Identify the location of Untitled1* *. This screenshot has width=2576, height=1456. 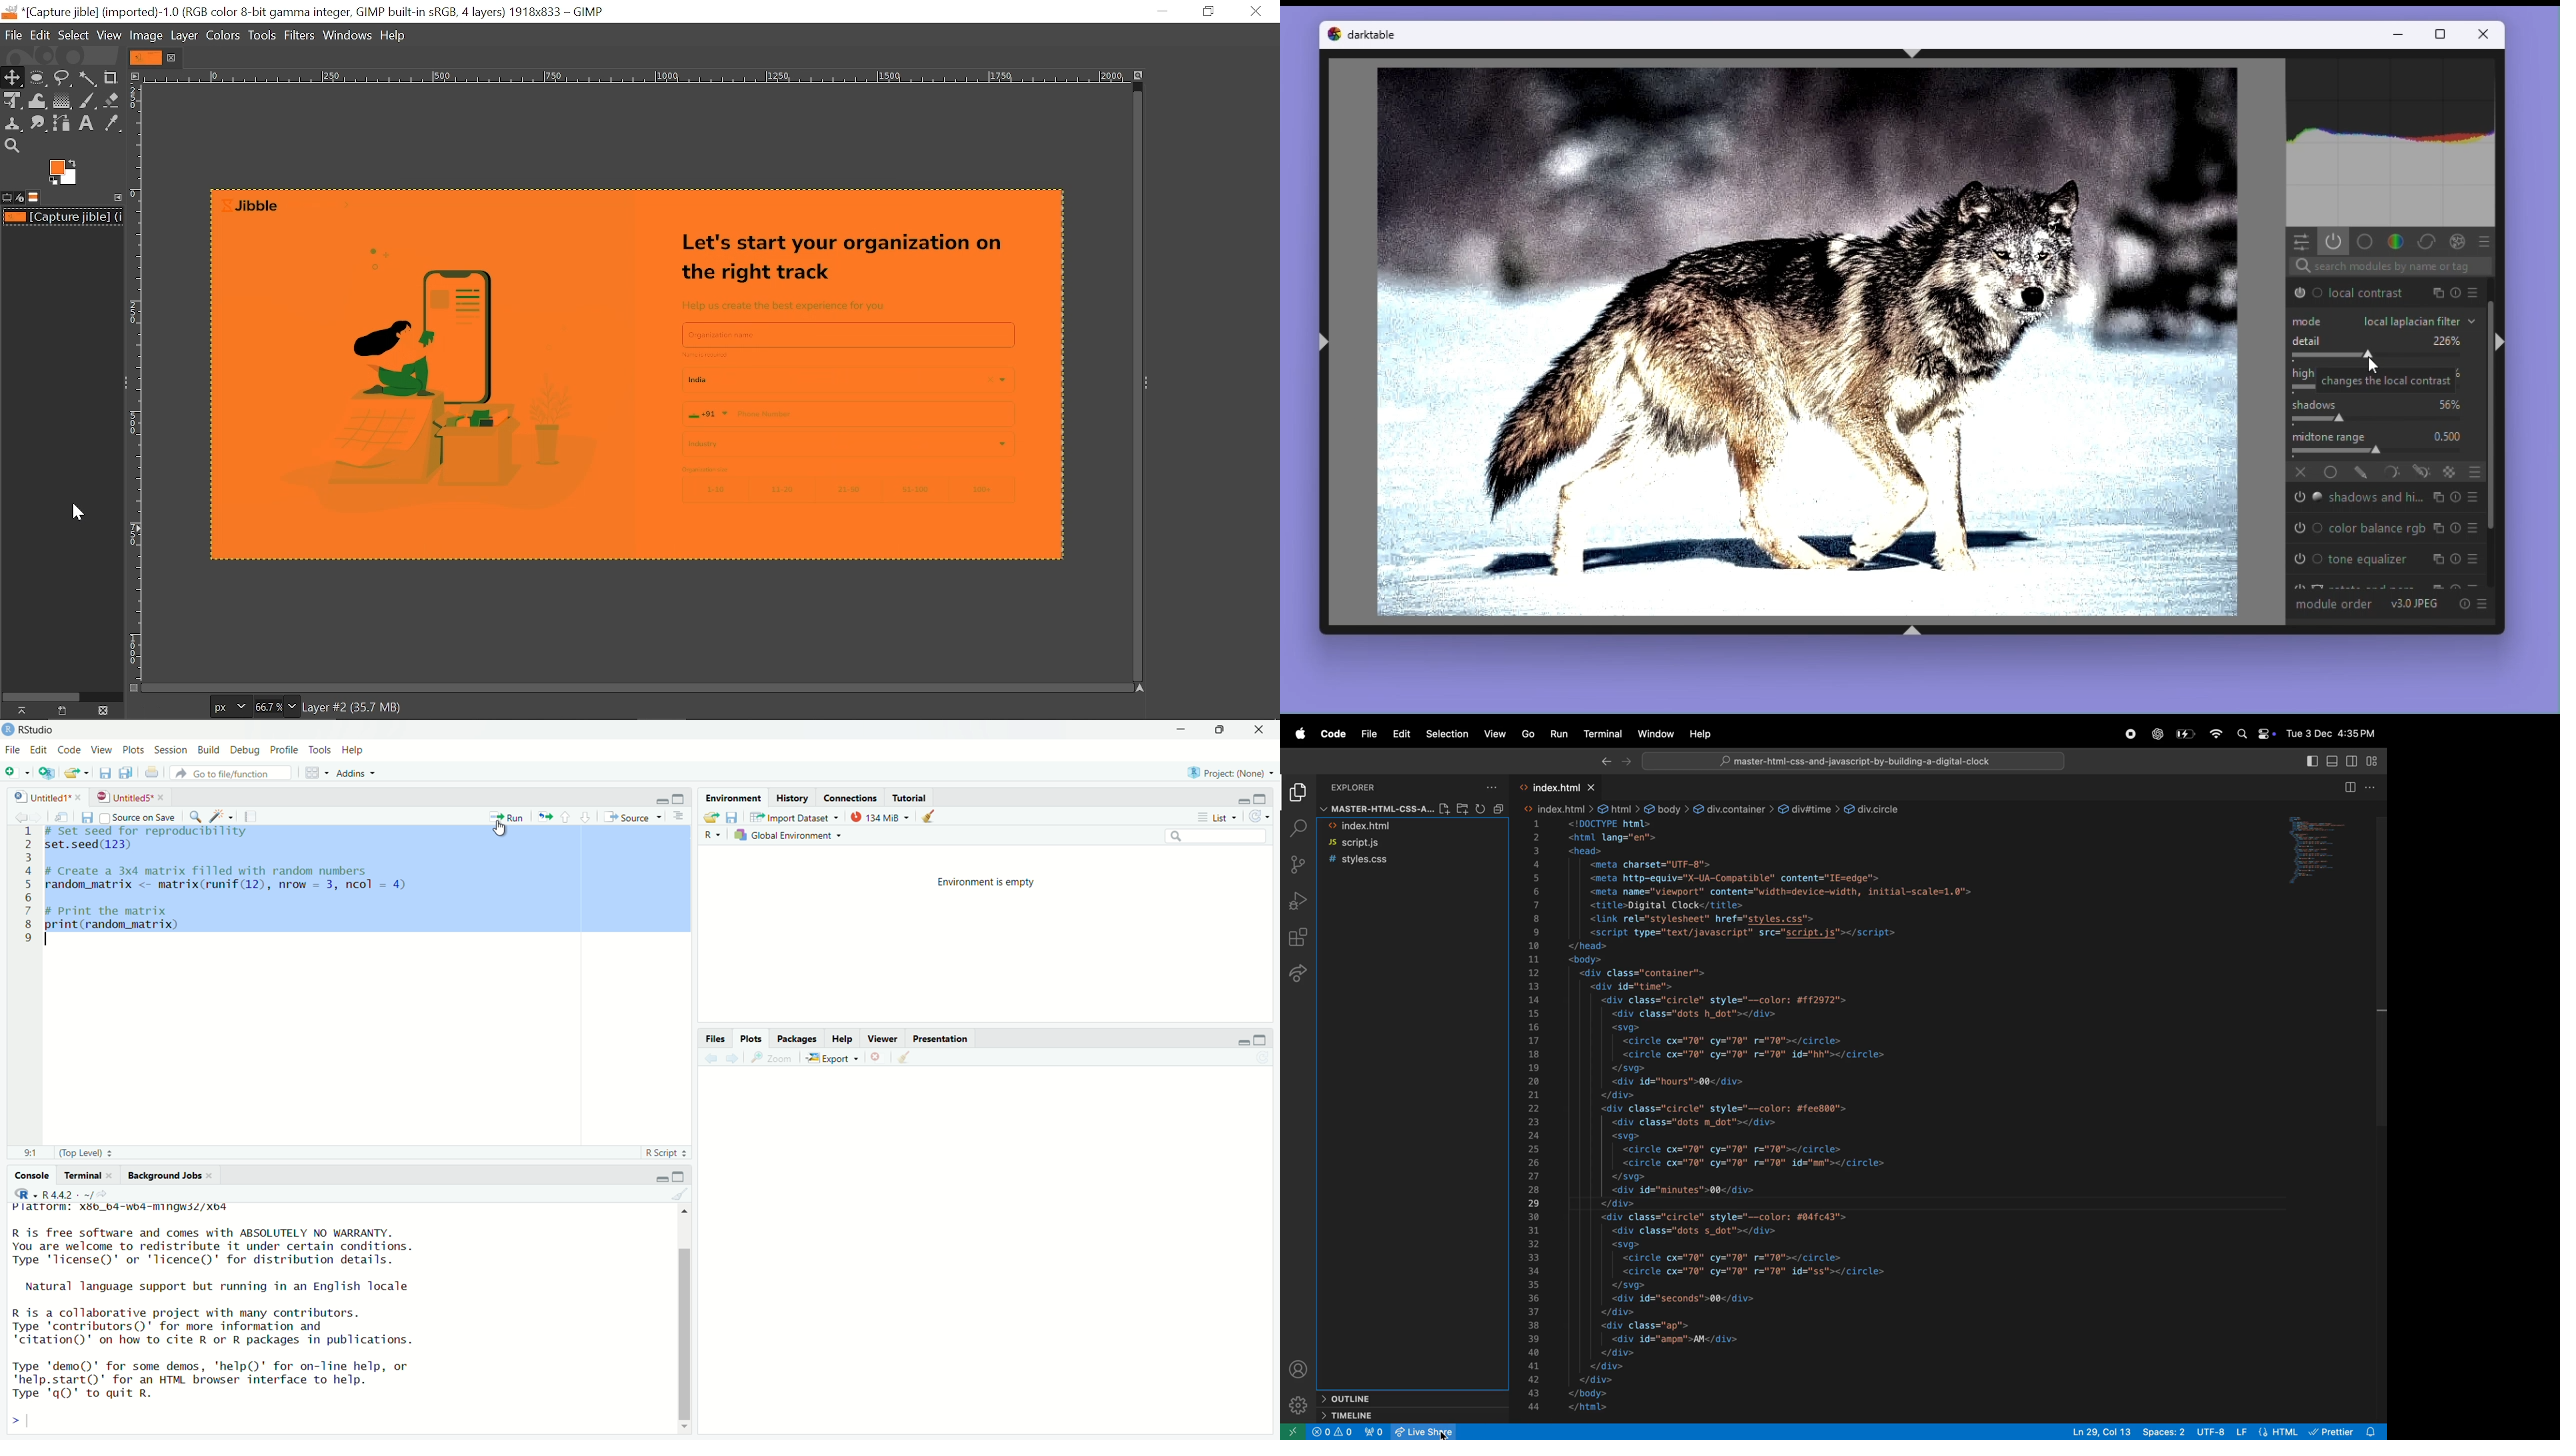
(46, 795).